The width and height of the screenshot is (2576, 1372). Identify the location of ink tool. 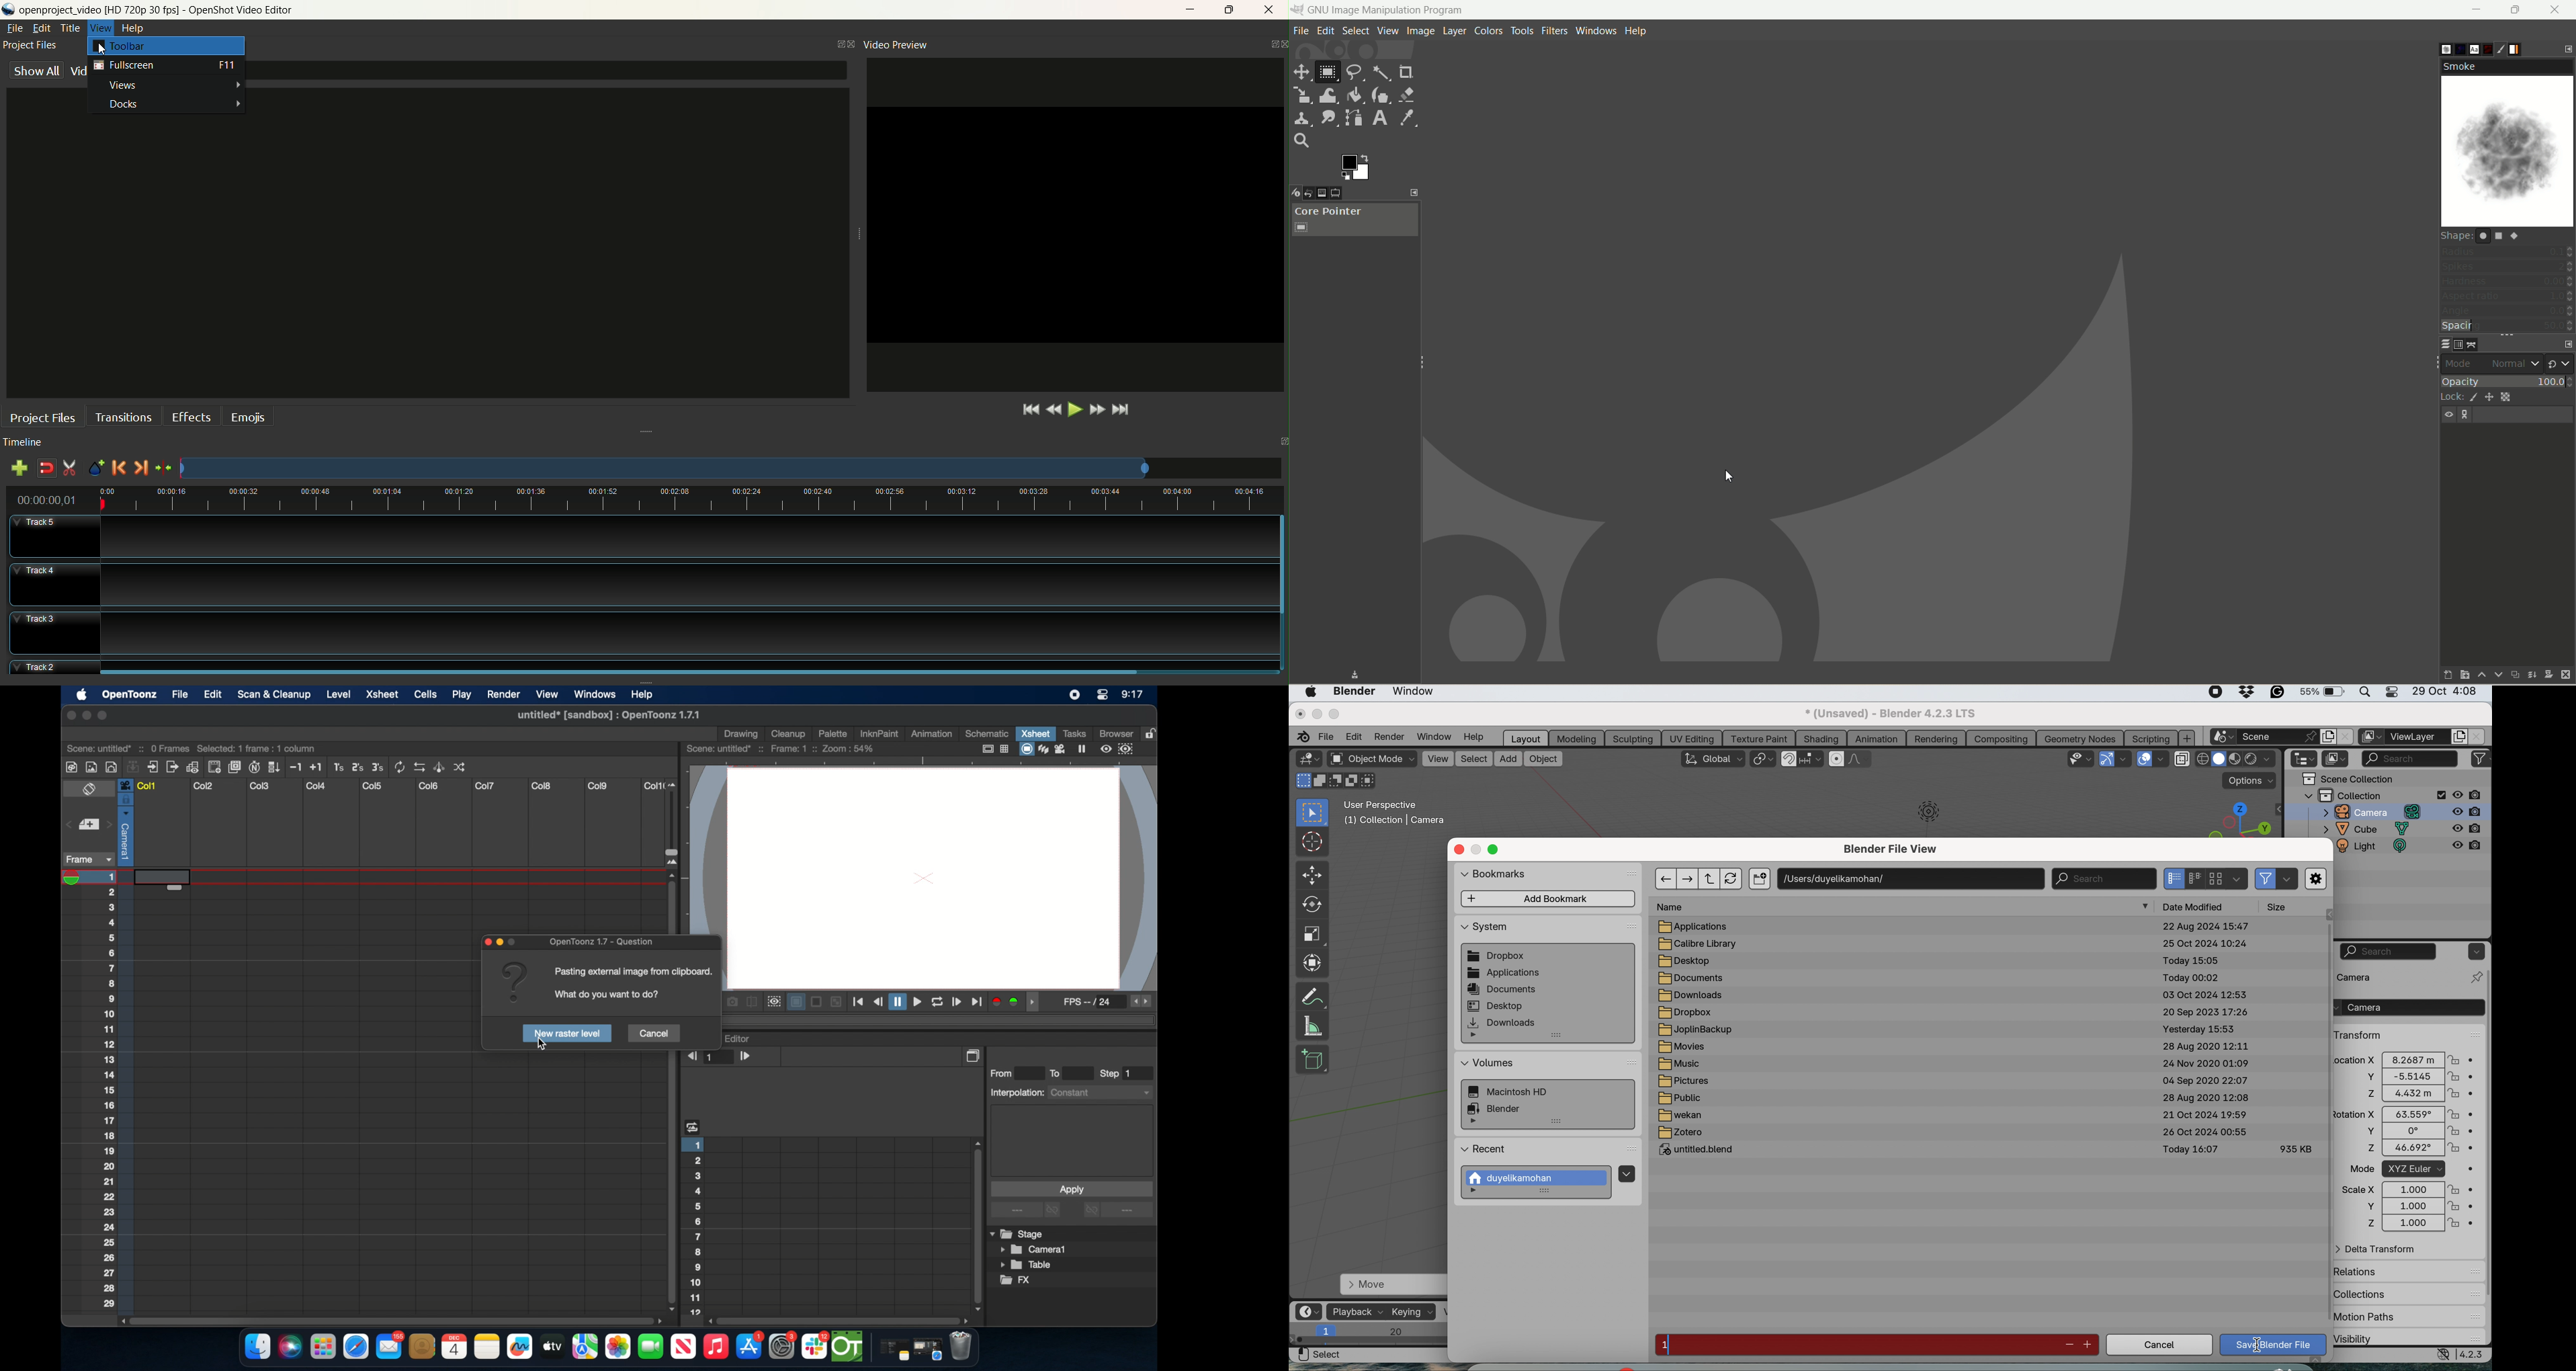
(1381, 95).